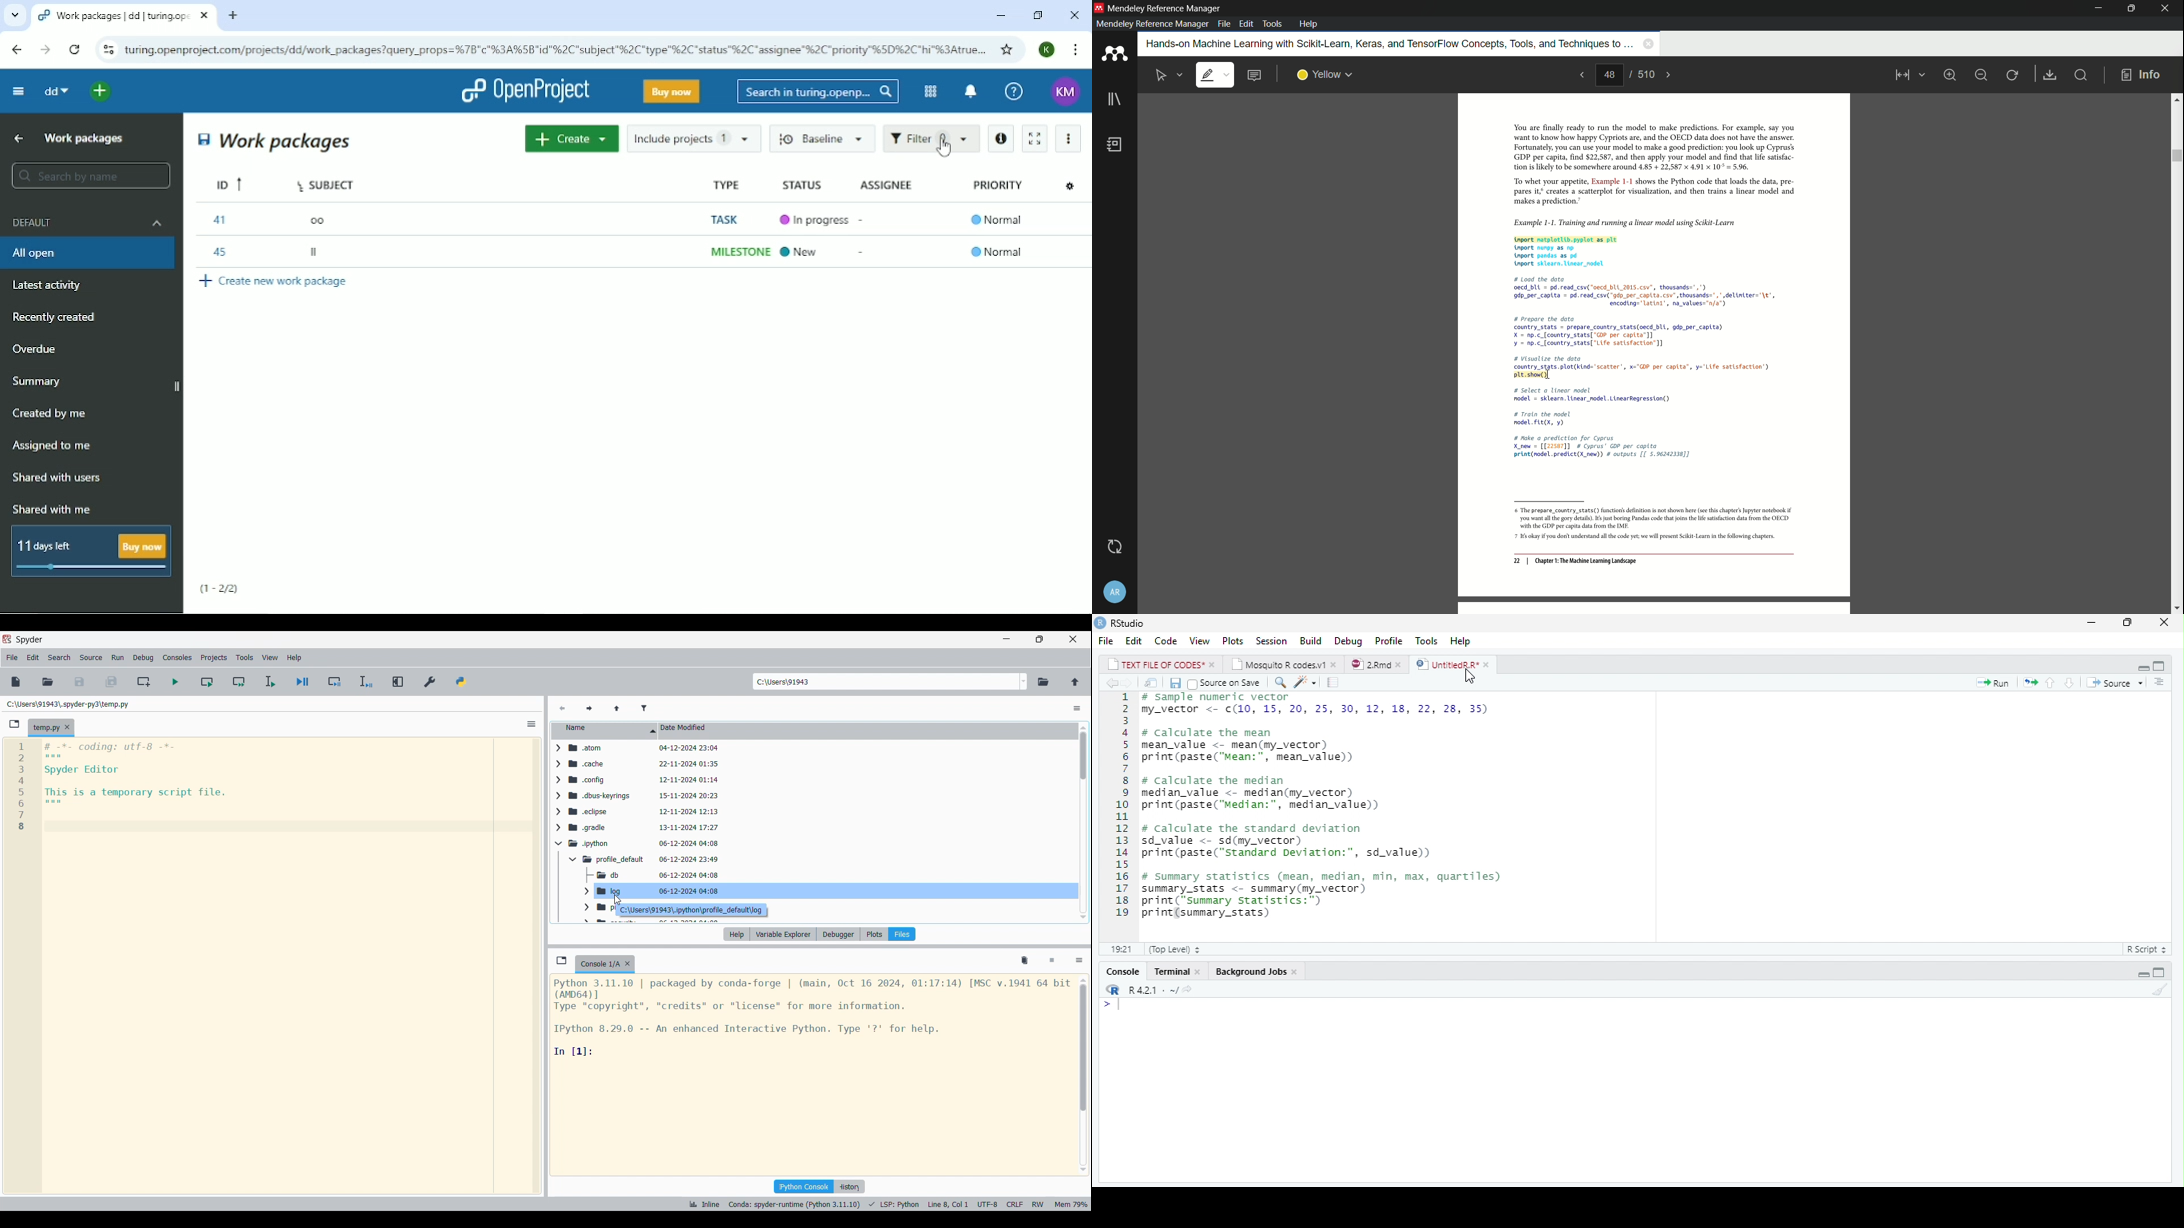 The height and width of the screenshot is (1232, 2184). What do you see at coordinates (605, 731) in the screenshot?
I see `Name column, current sorting` at bounding box center [605, 731].